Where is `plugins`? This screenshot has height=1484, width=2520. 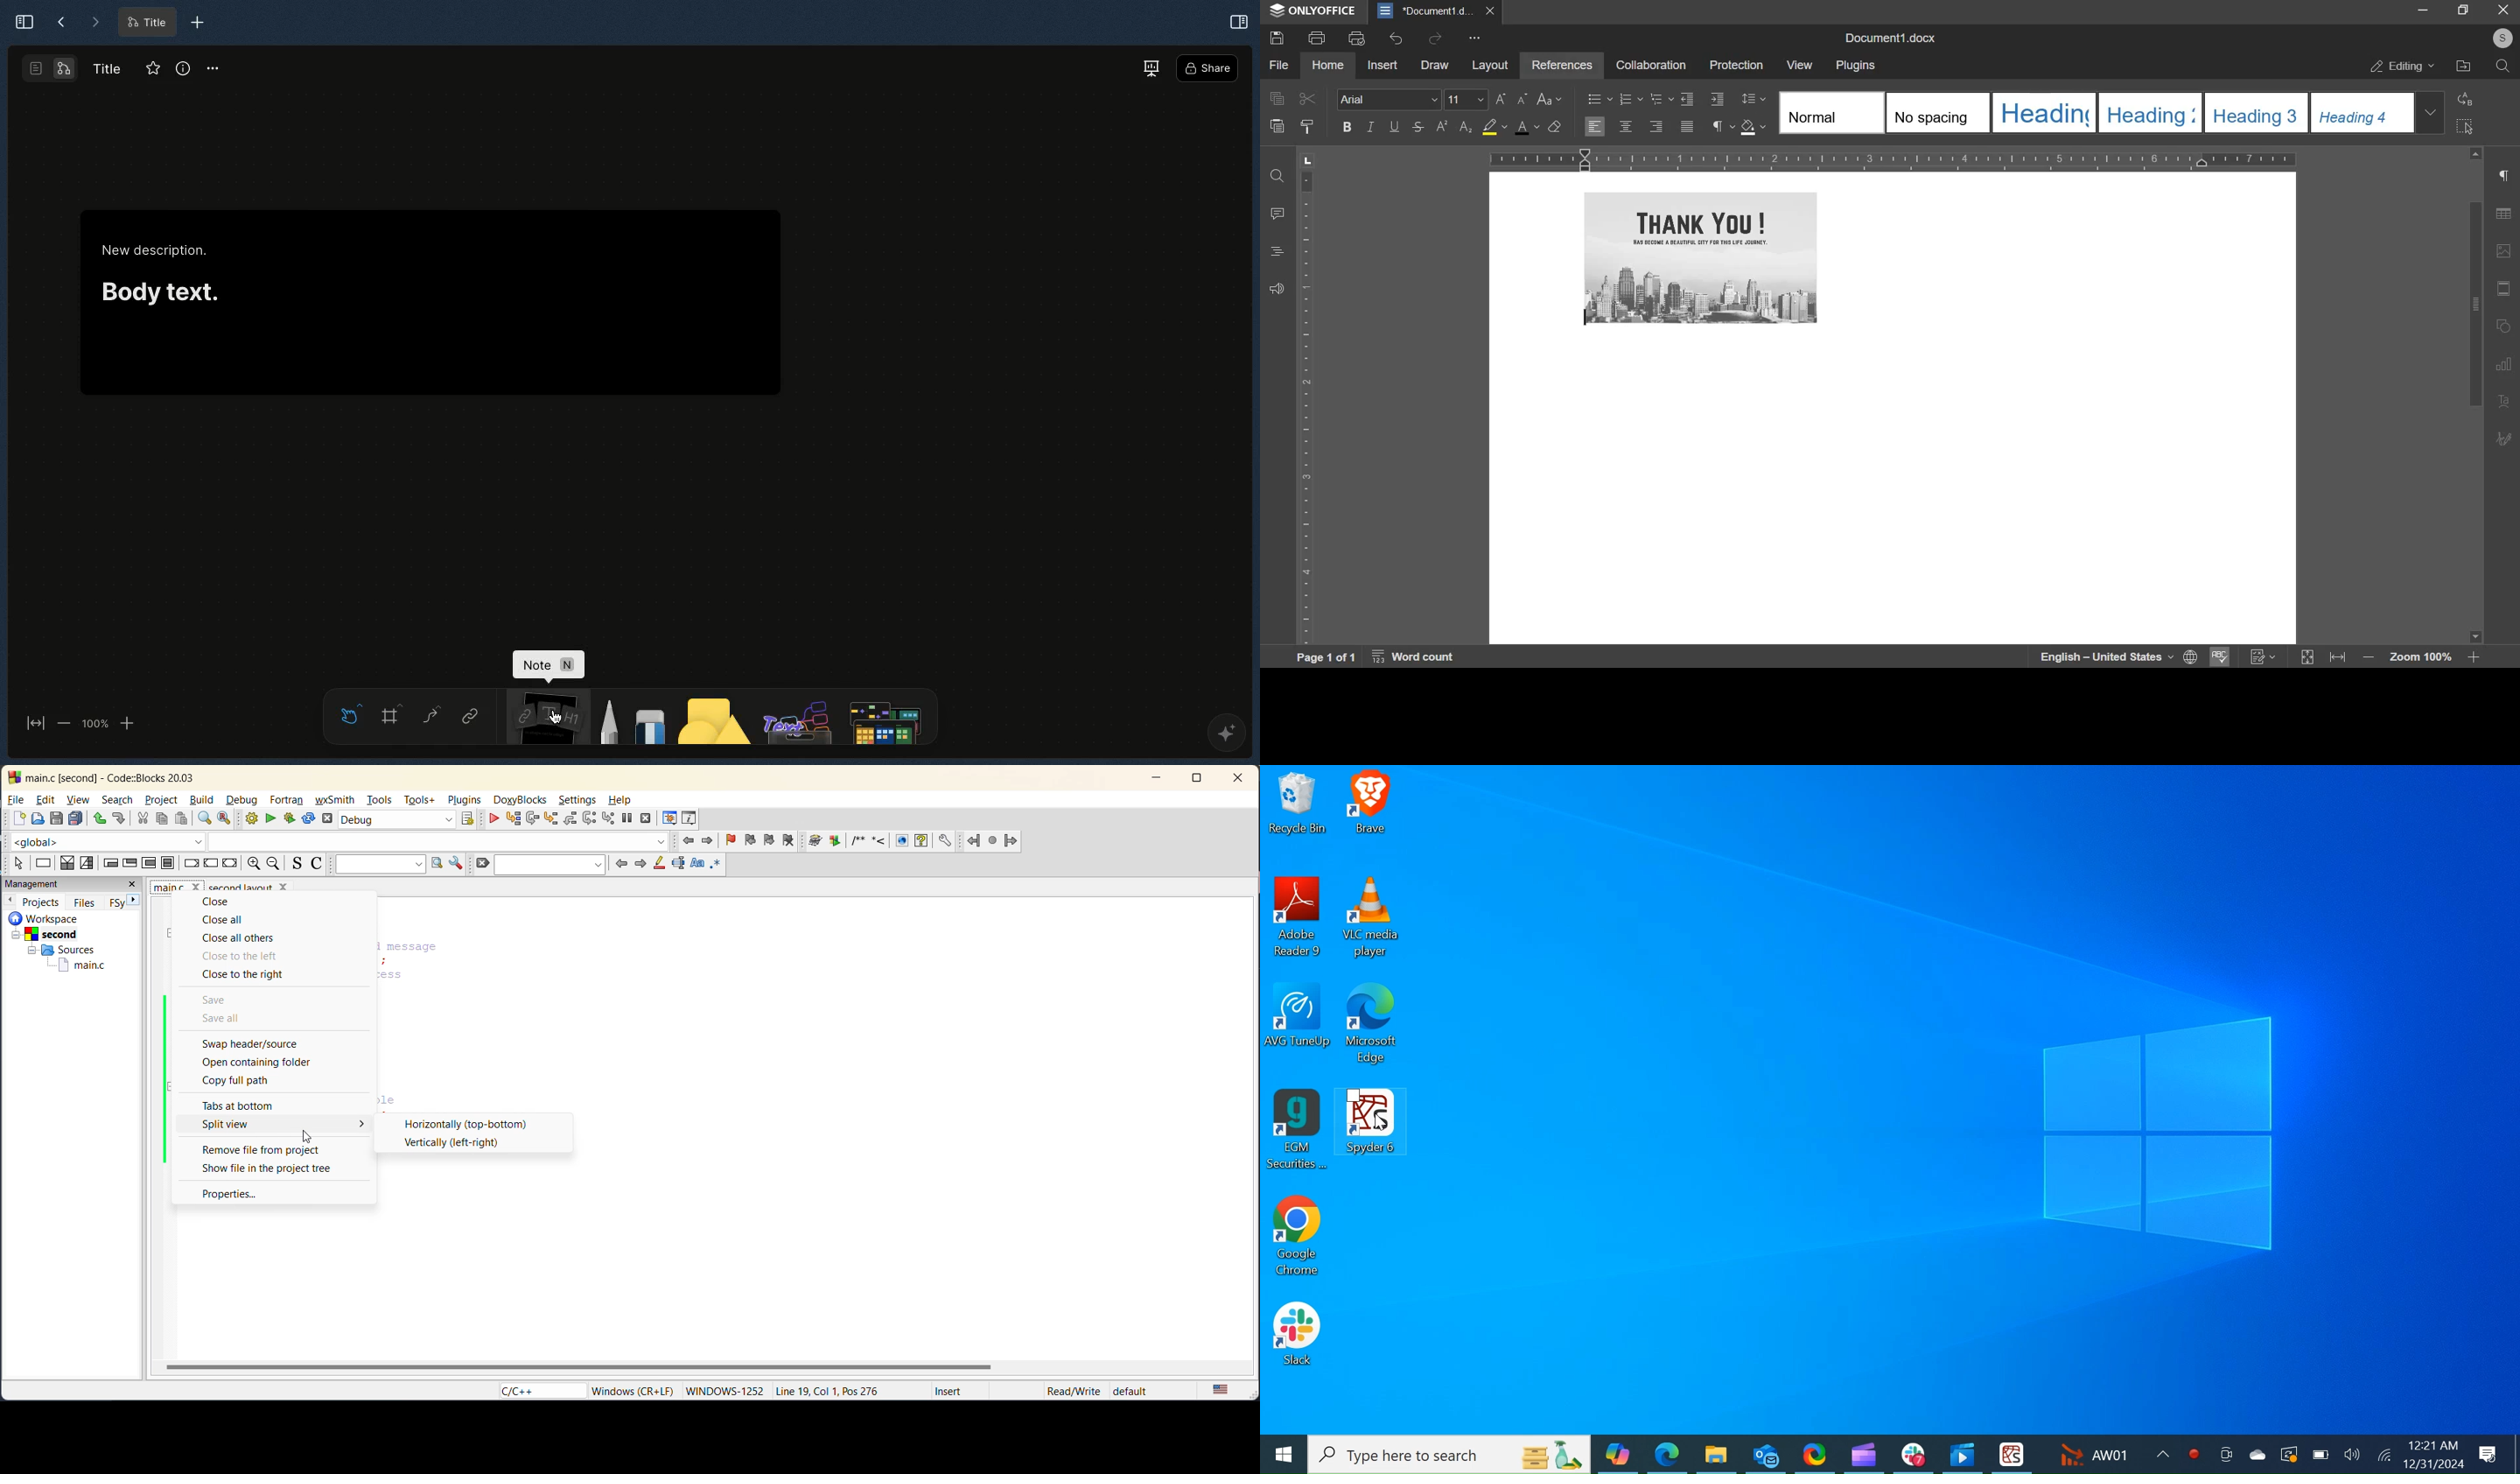
plugins is located at coordinates (464, 799).